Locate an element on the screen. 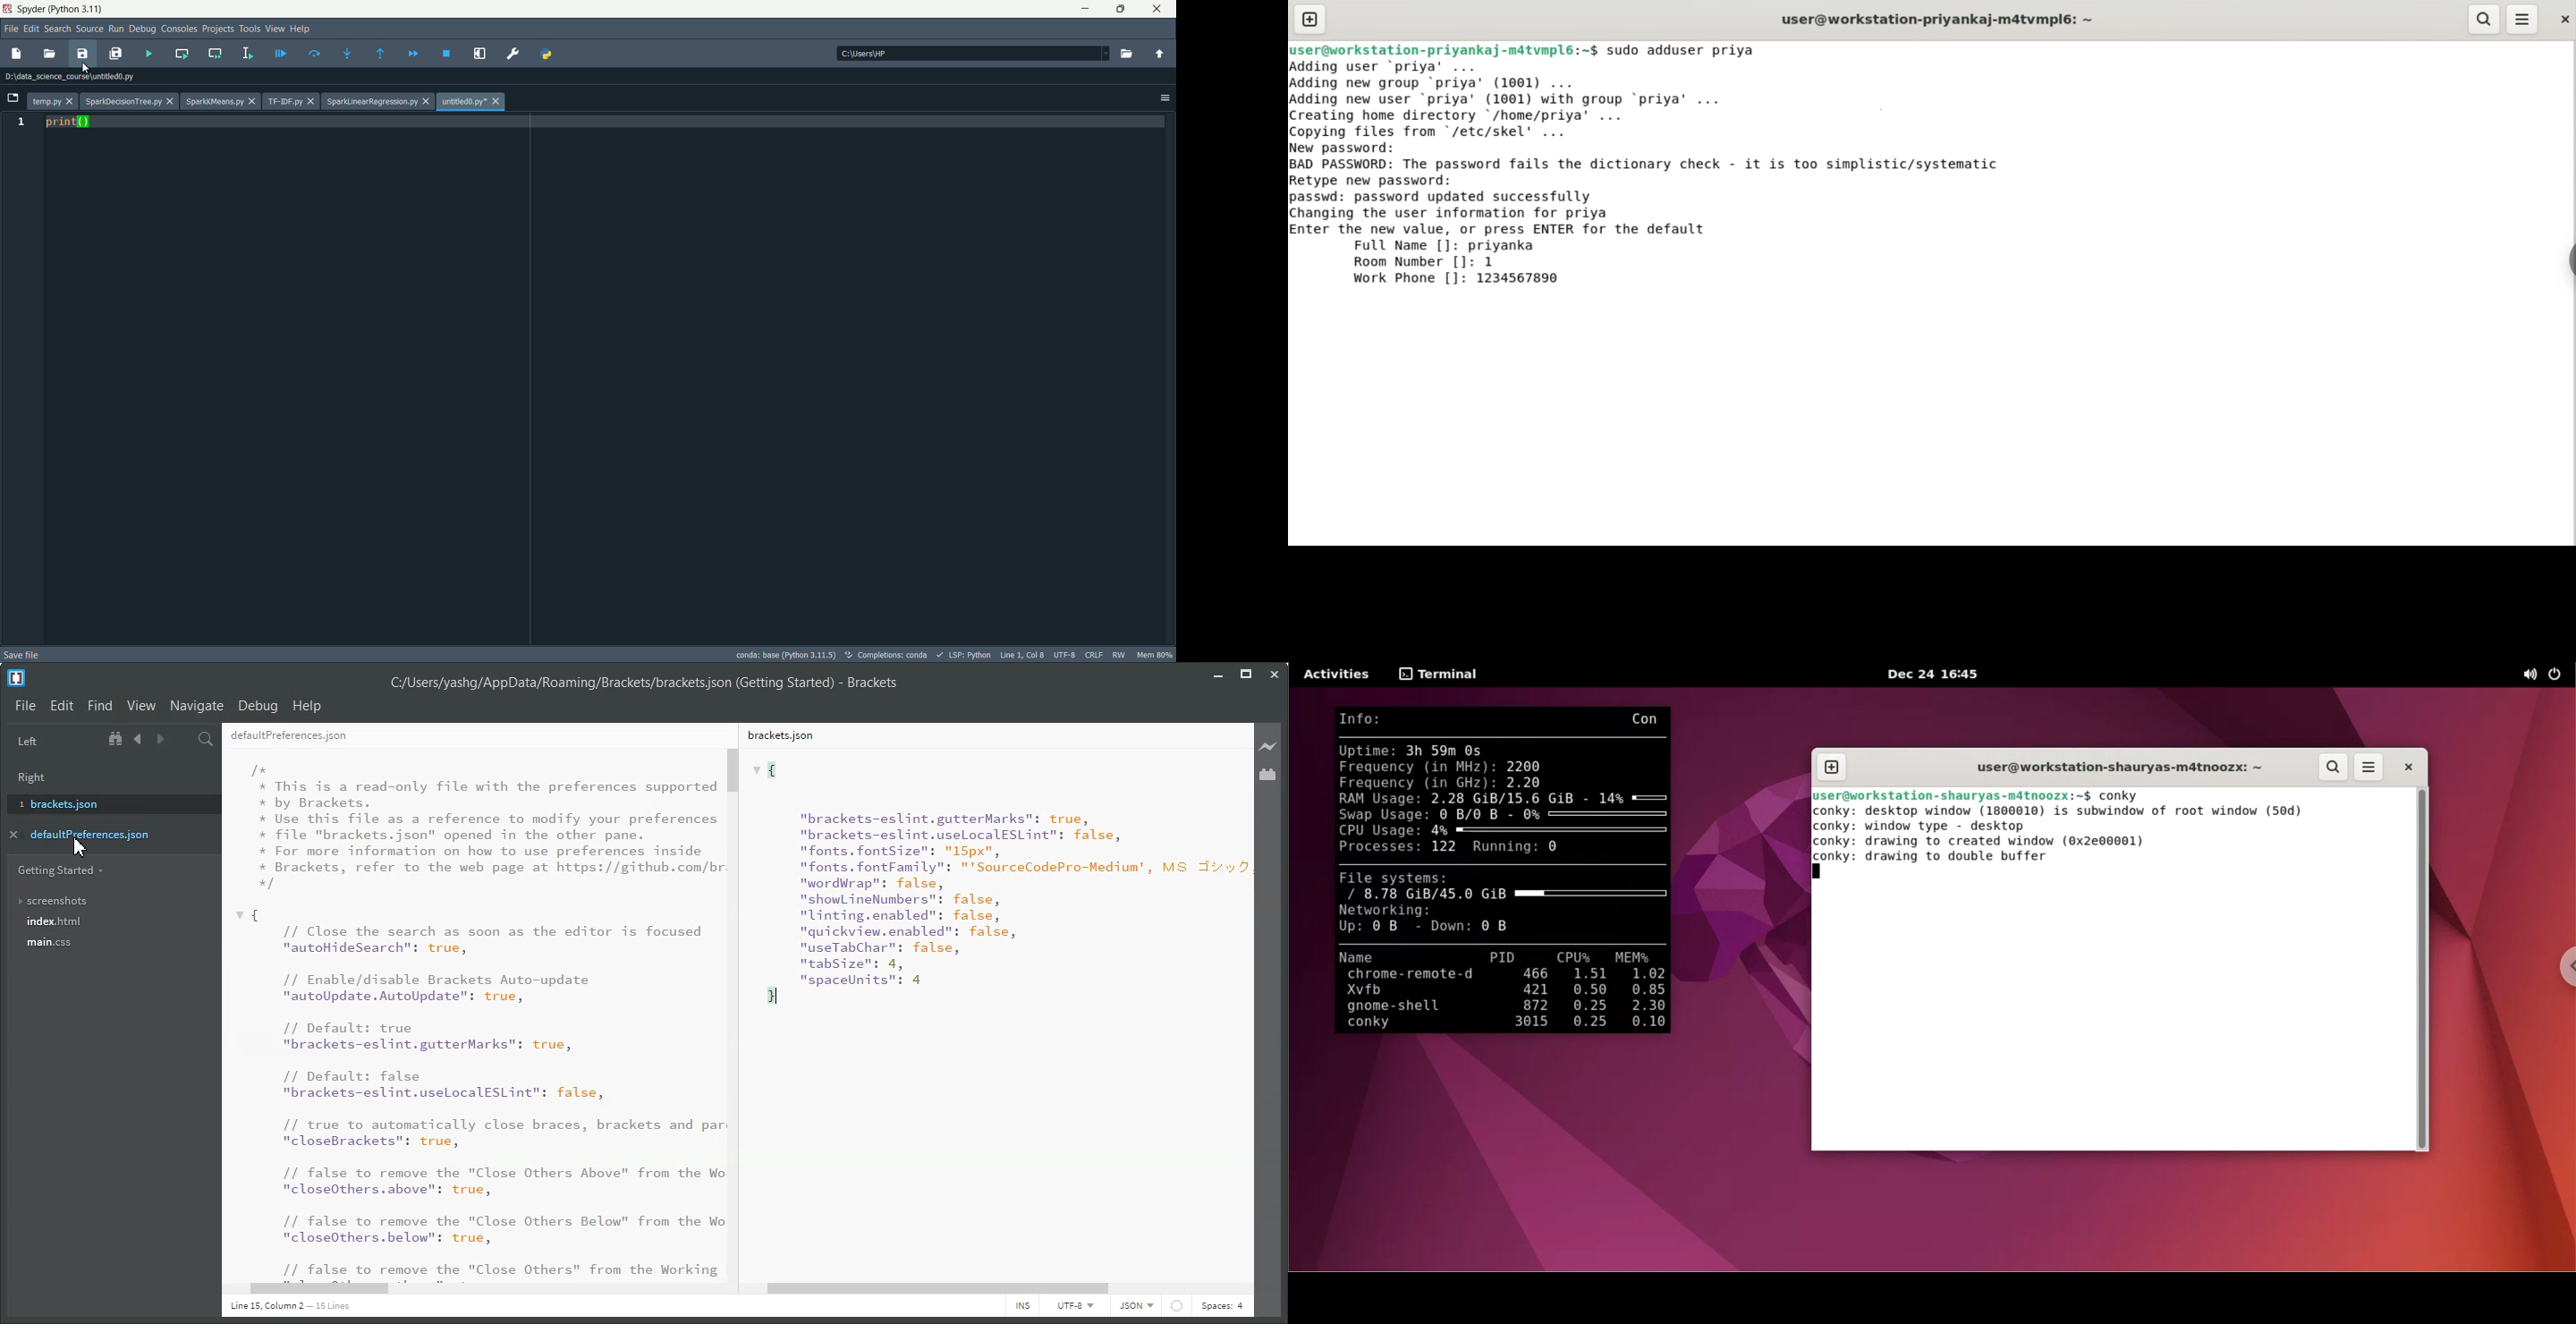  Screenshots is located at coordinates (108, 901).